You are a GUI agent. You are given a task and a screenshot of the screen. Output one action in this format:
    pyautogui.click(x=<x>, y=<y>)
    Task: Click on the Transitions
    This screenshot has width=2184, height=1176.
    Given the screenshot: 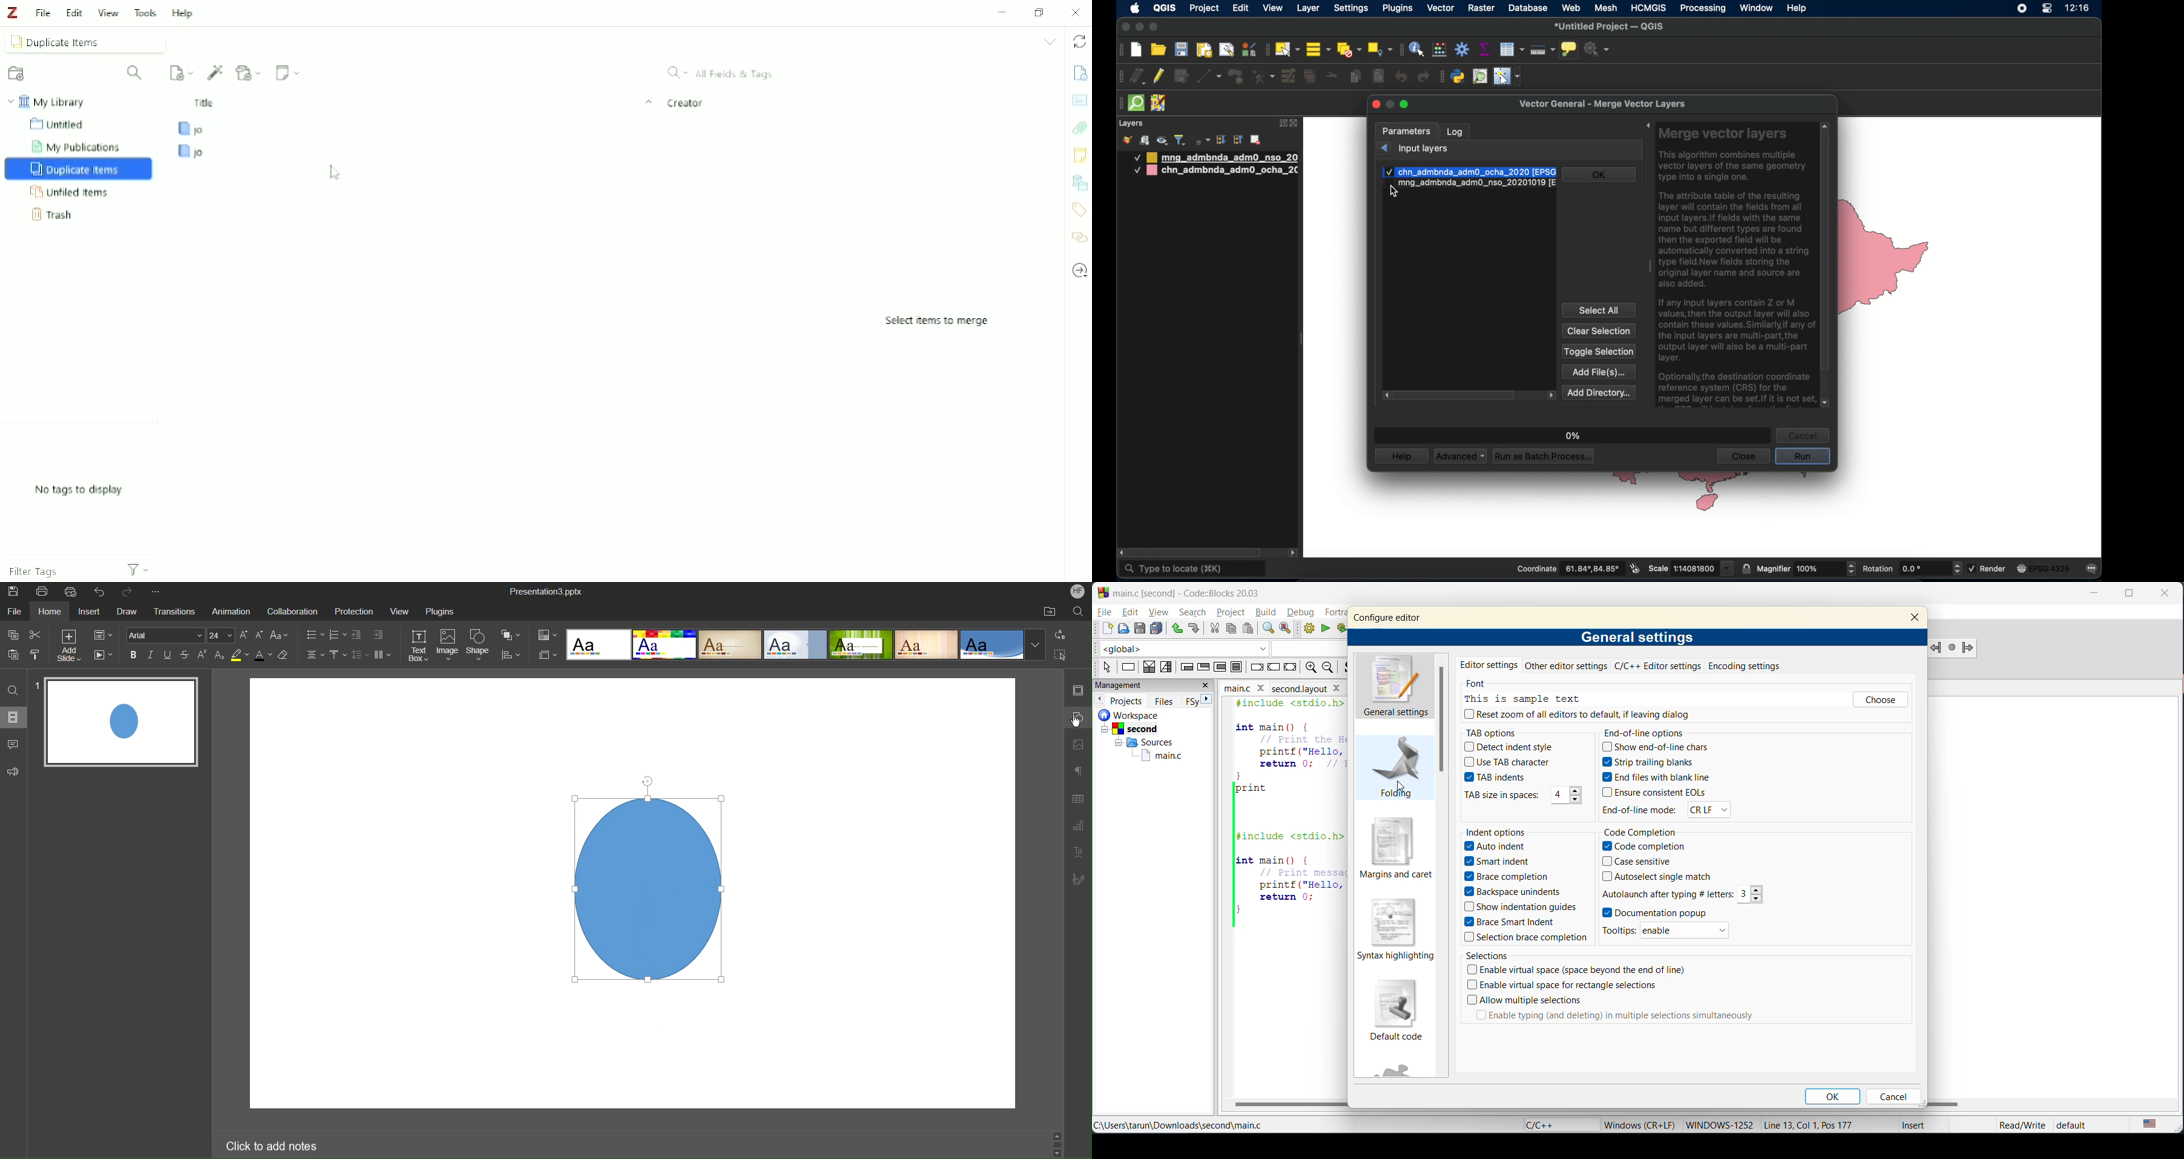 What is the action you would take?
    pyautogui.click(x=173, y=612)
    